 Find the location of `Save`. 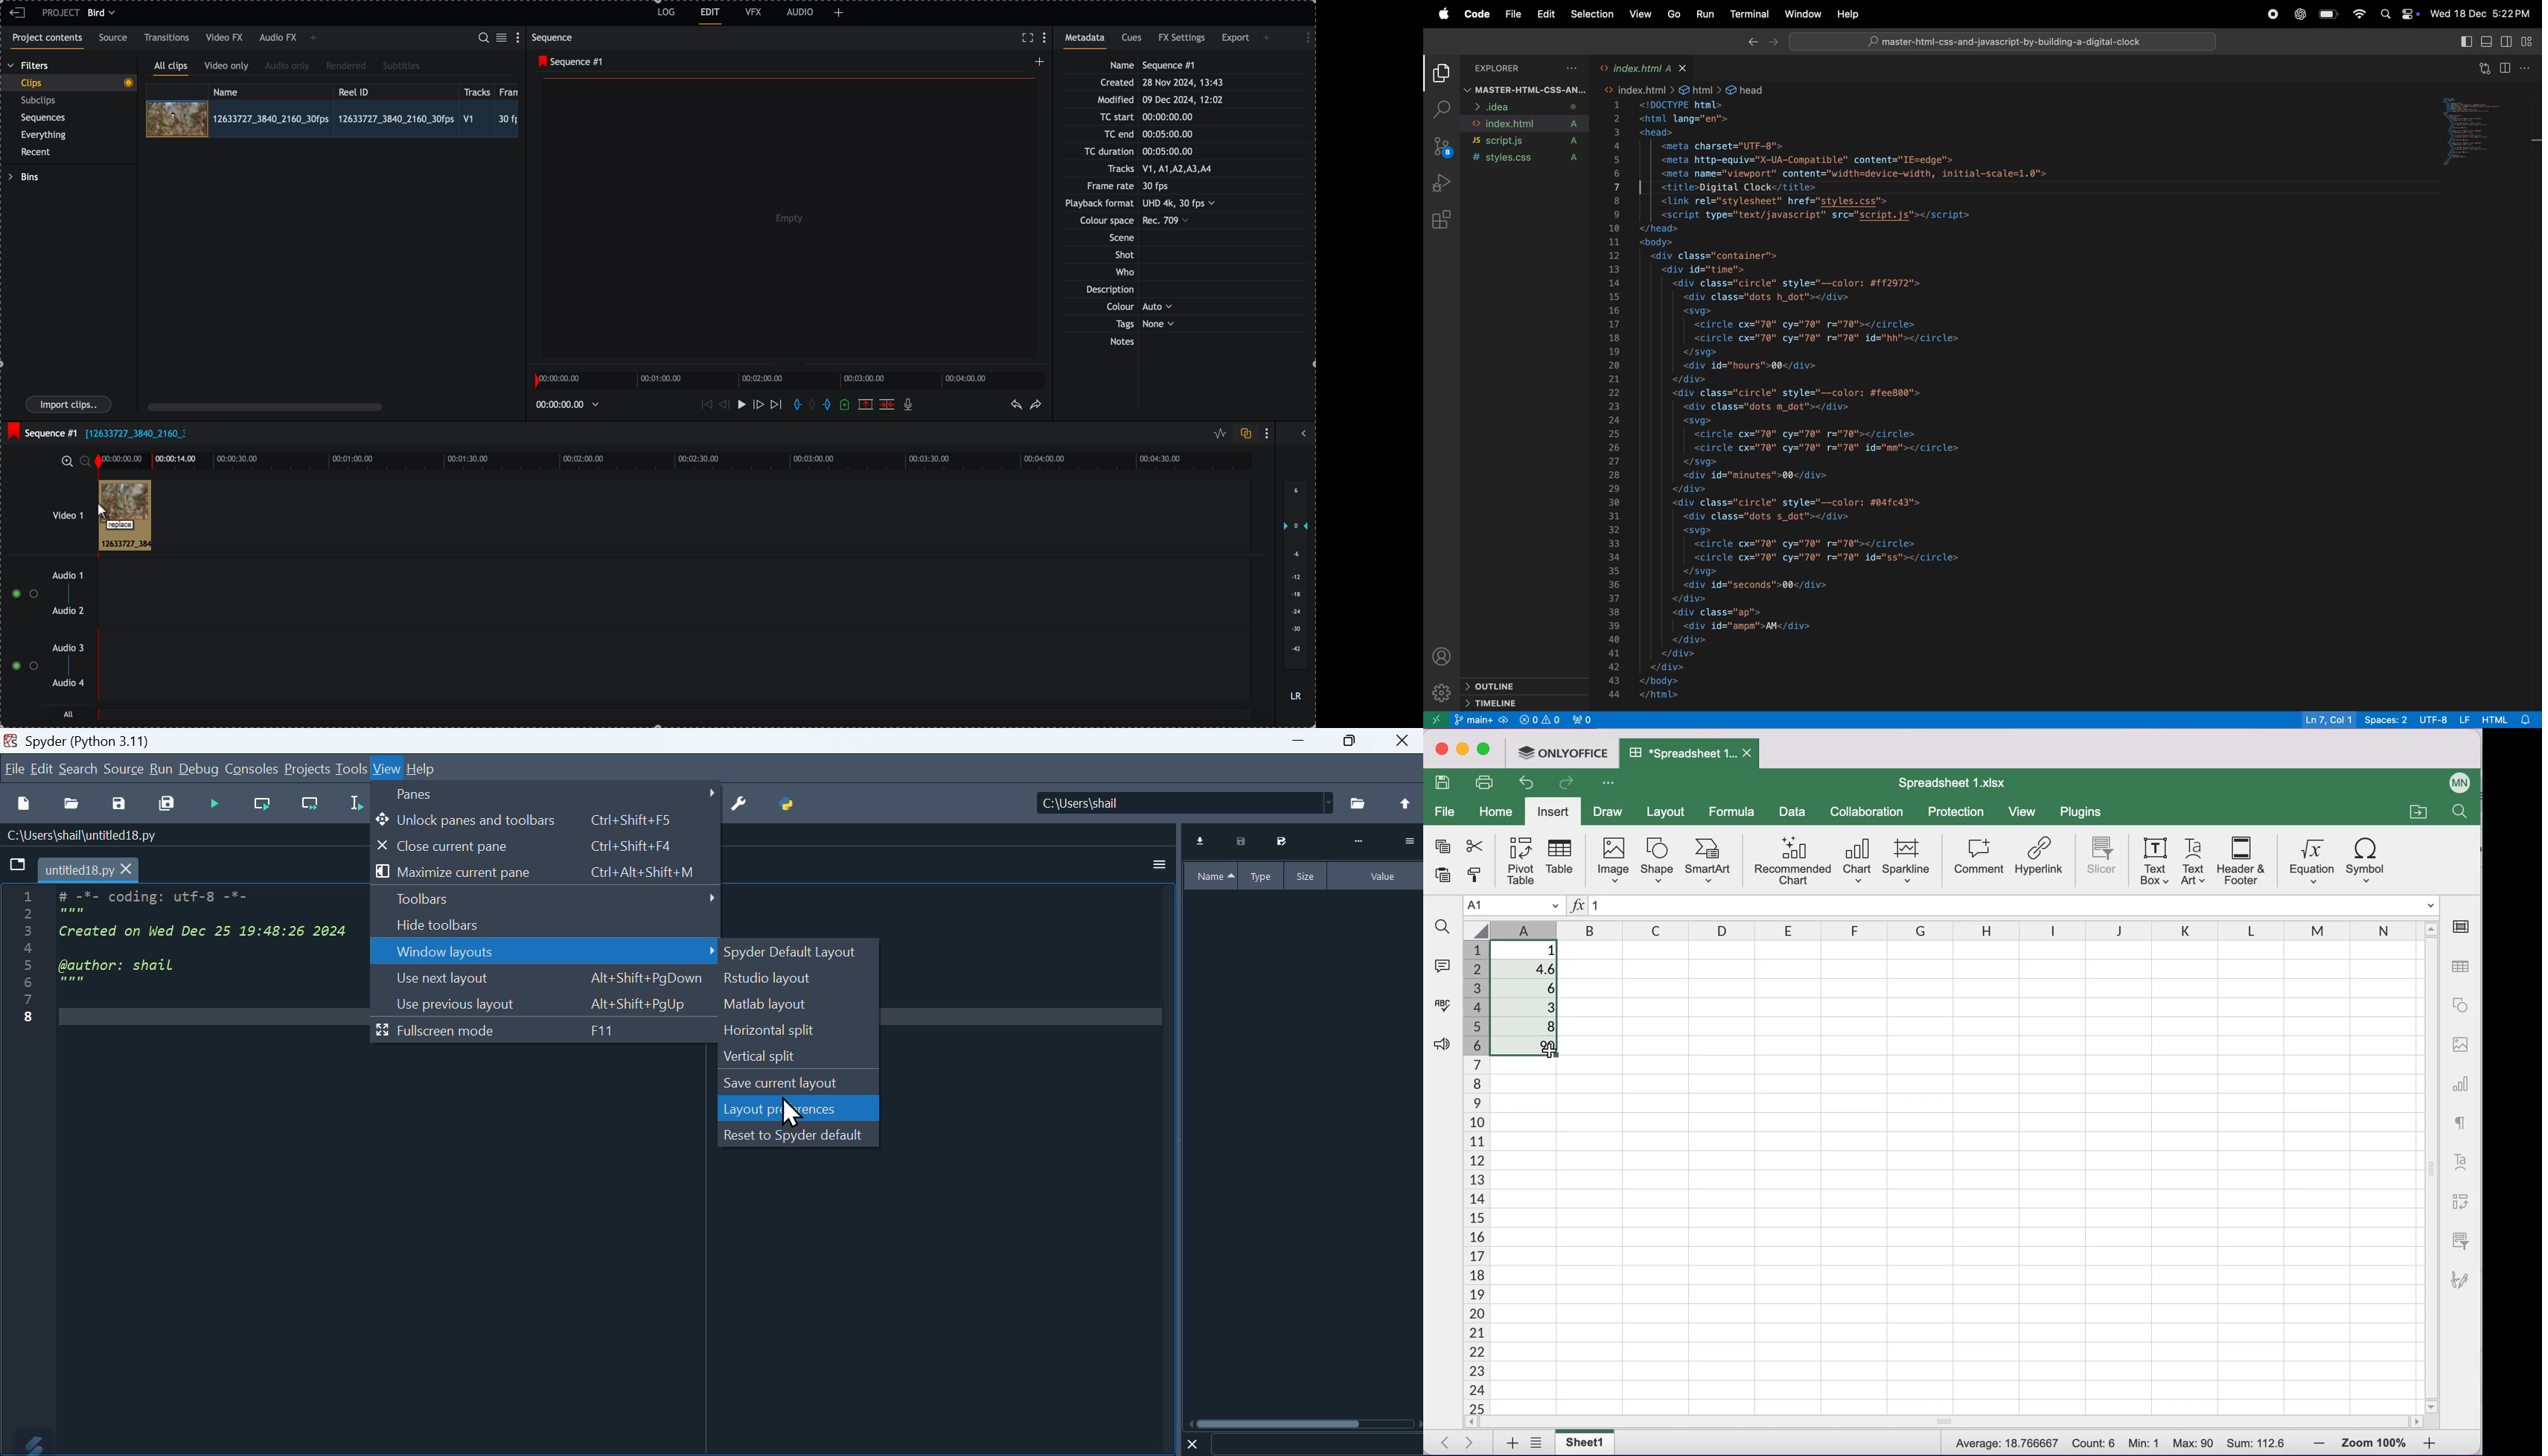

Save is located at coordinates (1280, 841).